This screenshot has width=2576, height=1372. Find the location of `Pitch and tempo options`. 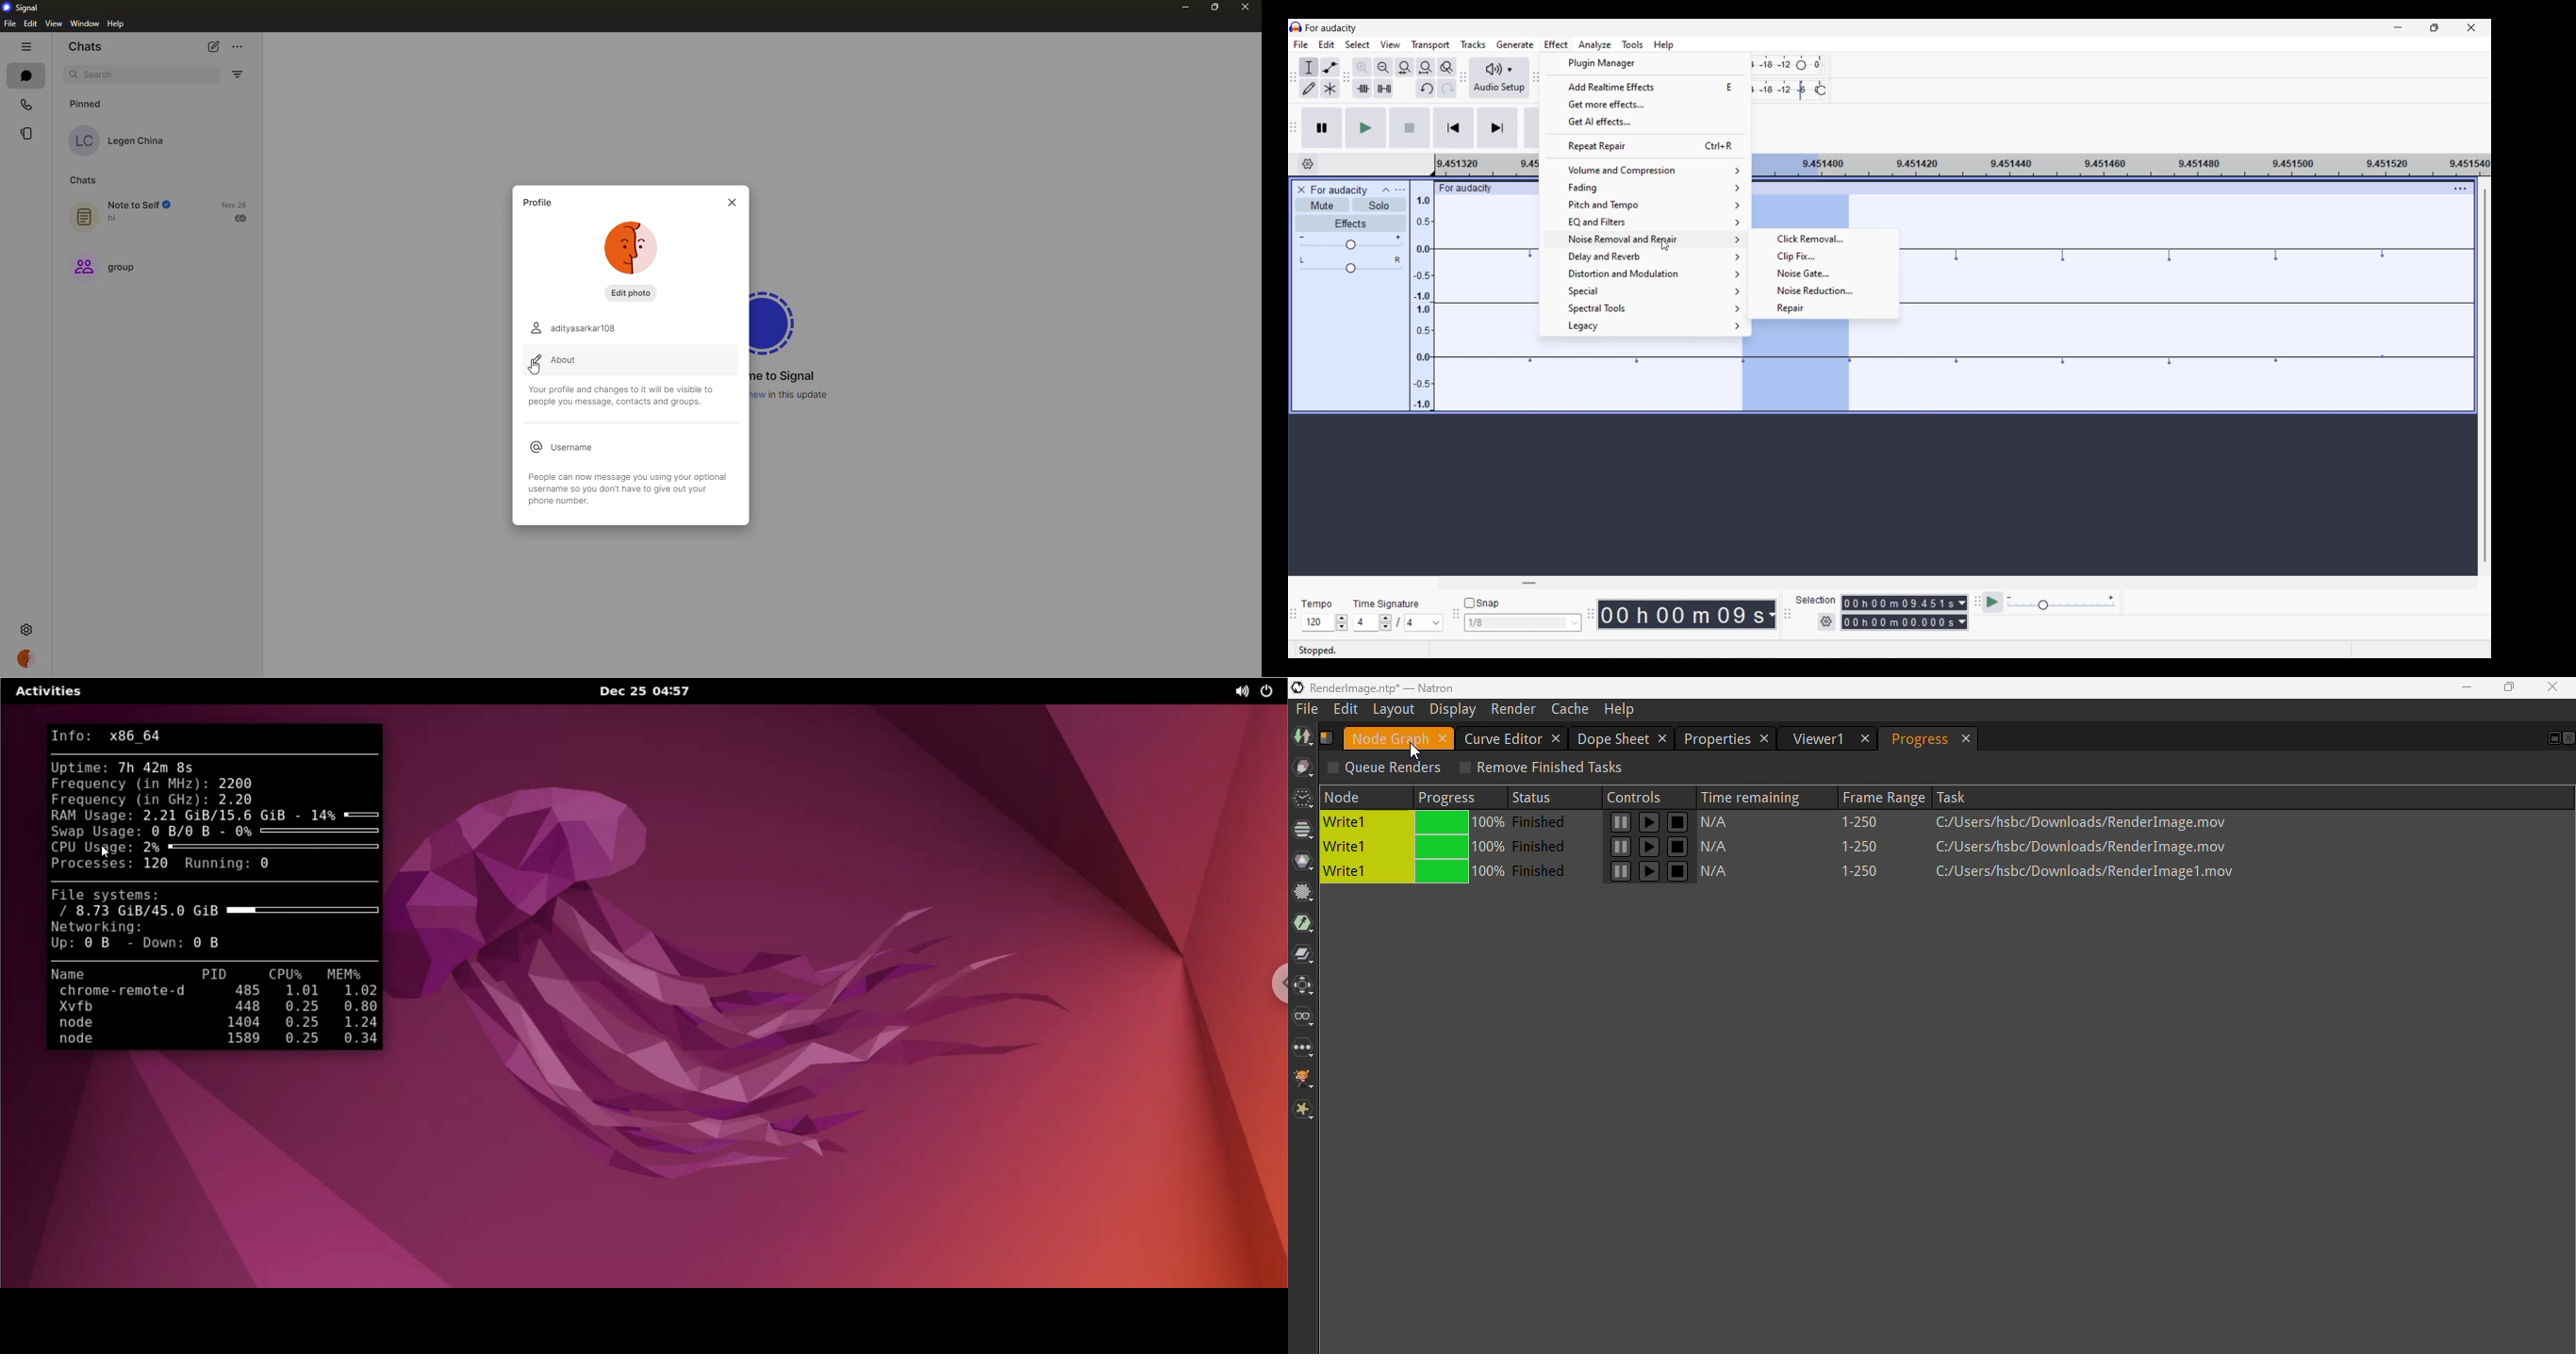

Pitch and tempo options is located at coordinates (1646, 205).